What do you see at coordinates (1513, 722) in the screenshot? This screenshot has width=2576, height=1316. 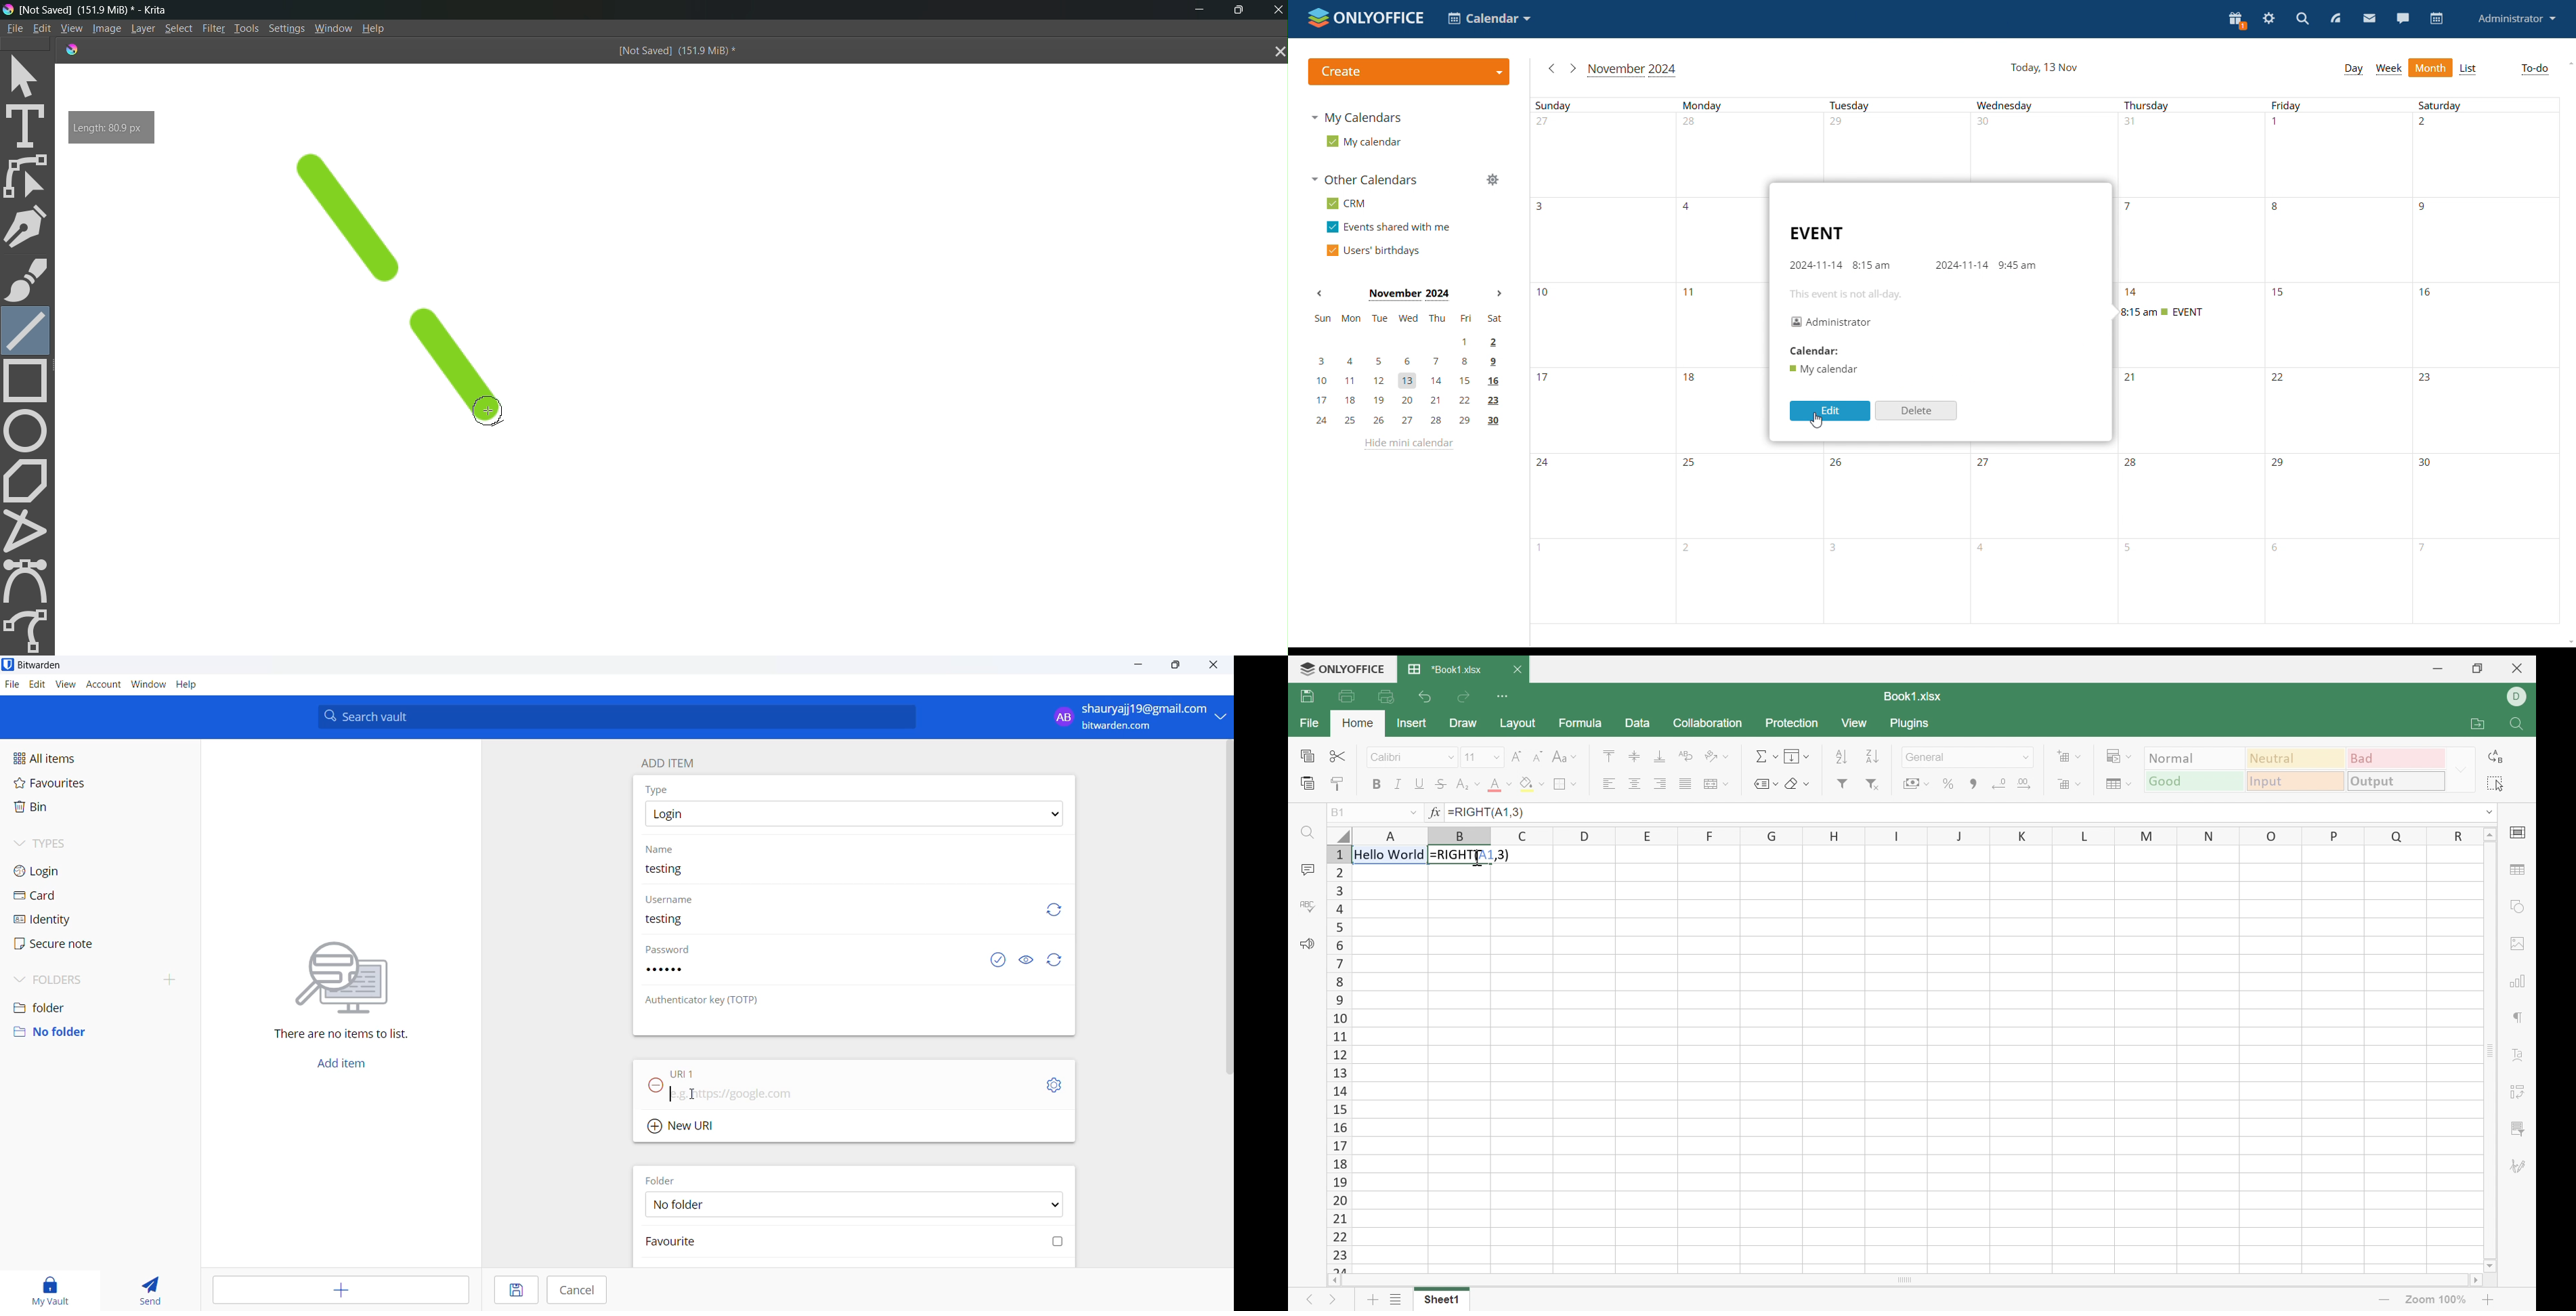 I see `Layout` at bounding box center [1513, 722].